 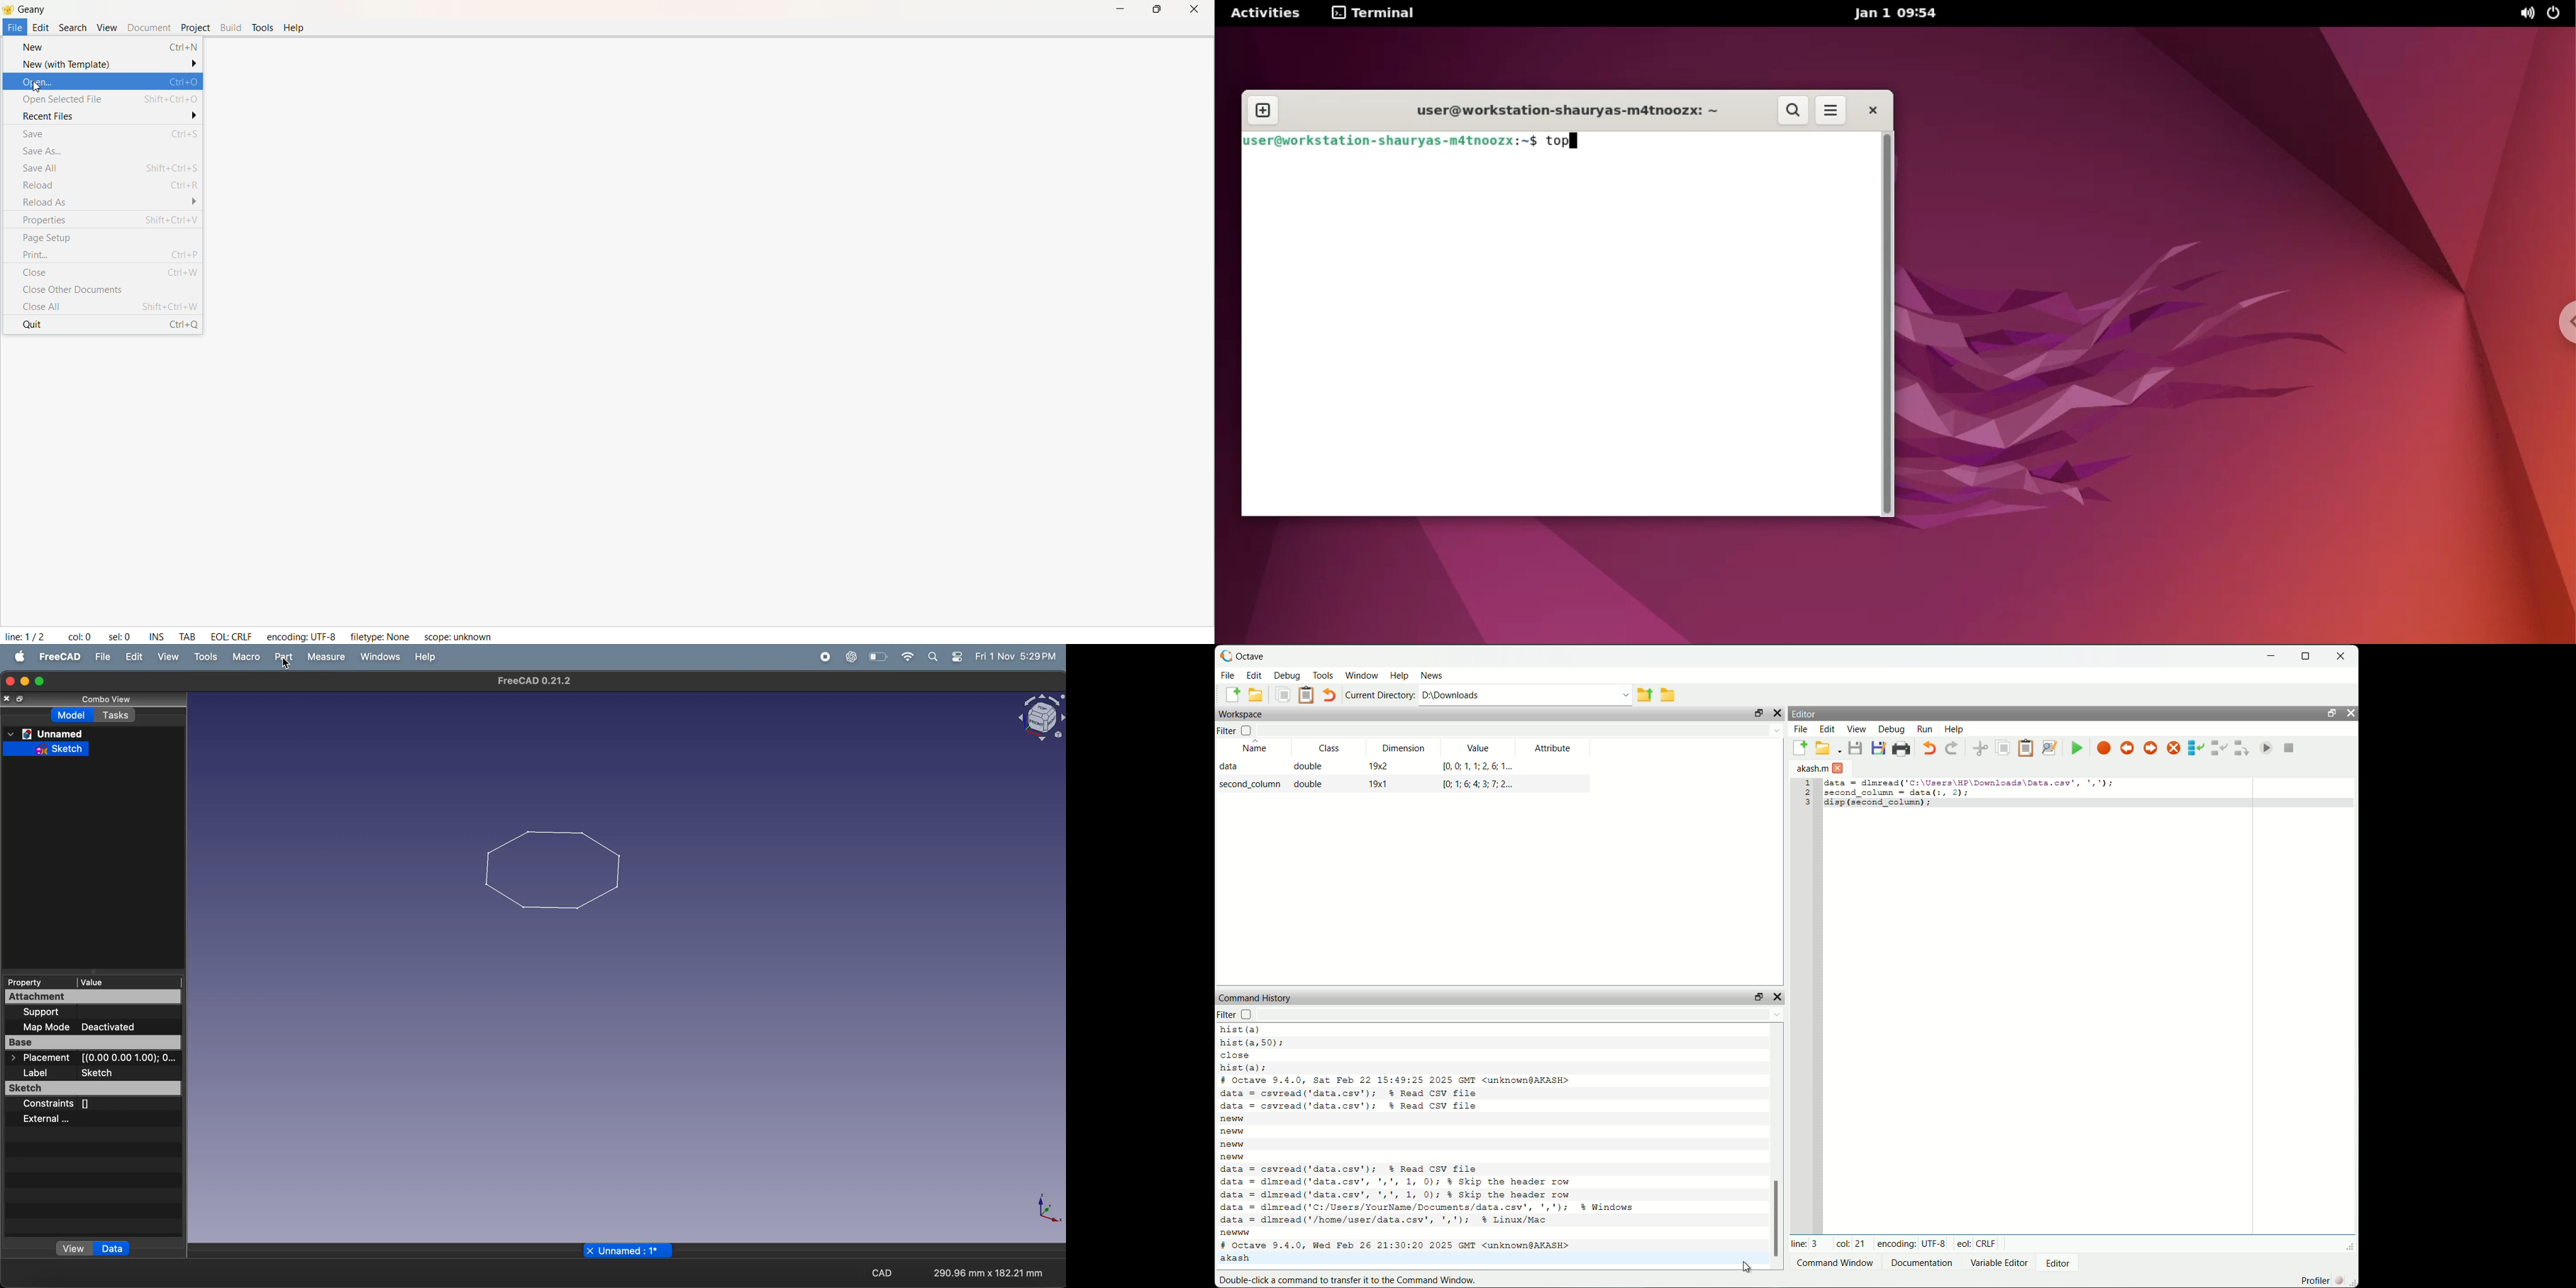 I want to click on one directory up, so click(x=1644, y=695).